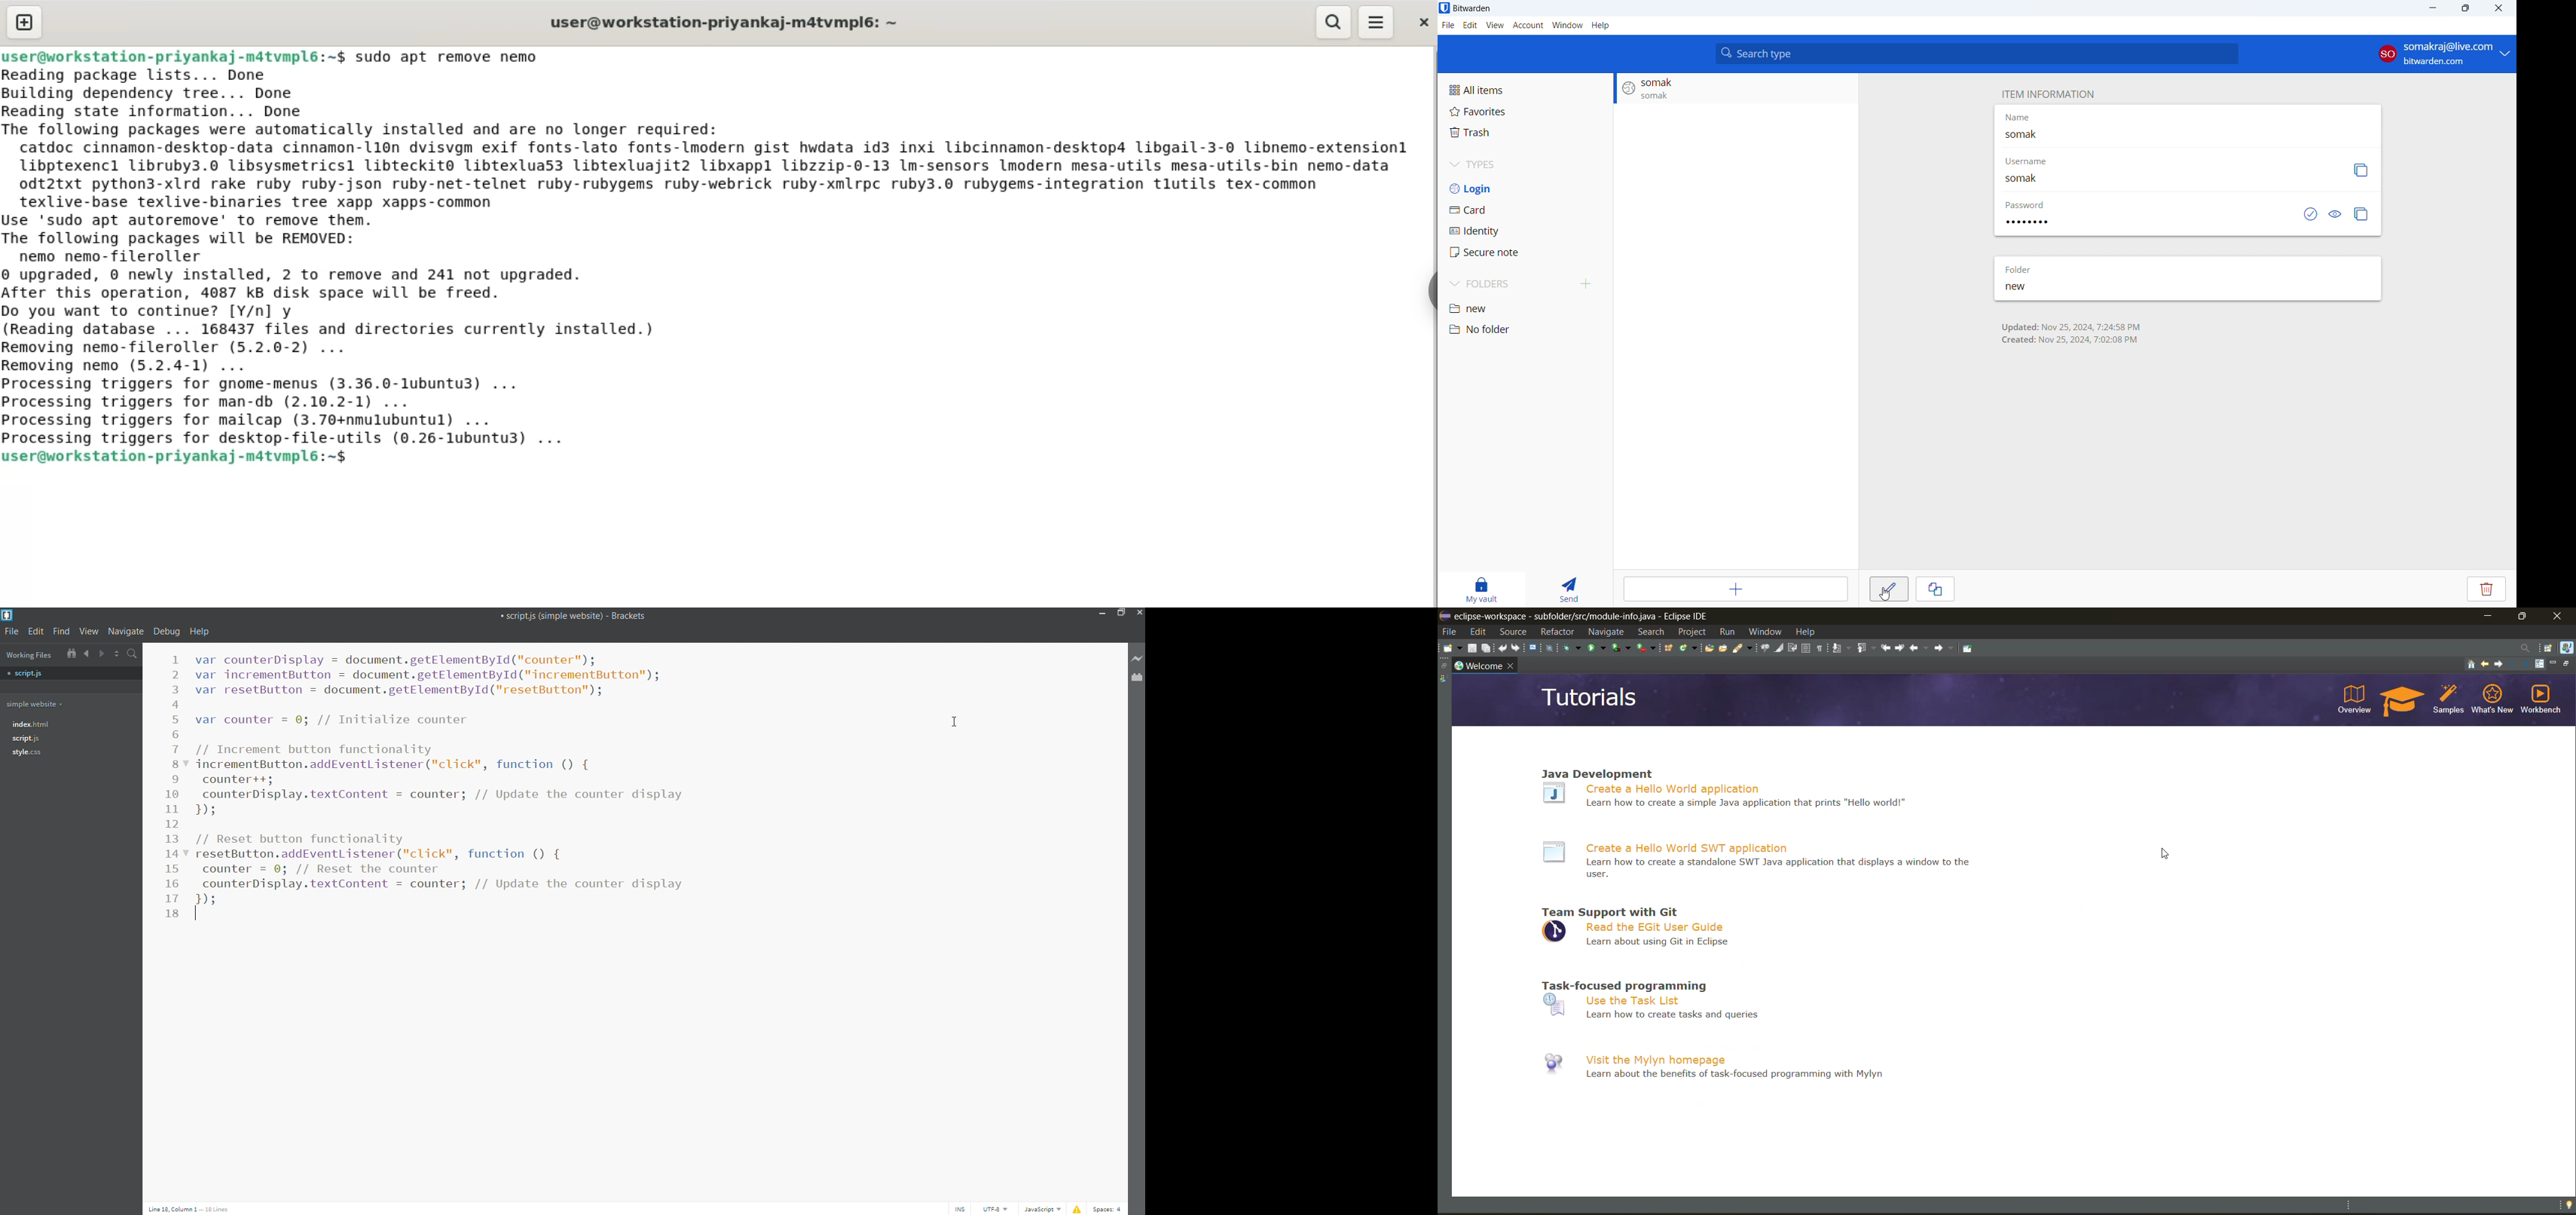 The width and height of the screenshot is (2576, 1232). Describe the element at coordinates (1518, 647) in the screenshot. I see `redo` at that location.